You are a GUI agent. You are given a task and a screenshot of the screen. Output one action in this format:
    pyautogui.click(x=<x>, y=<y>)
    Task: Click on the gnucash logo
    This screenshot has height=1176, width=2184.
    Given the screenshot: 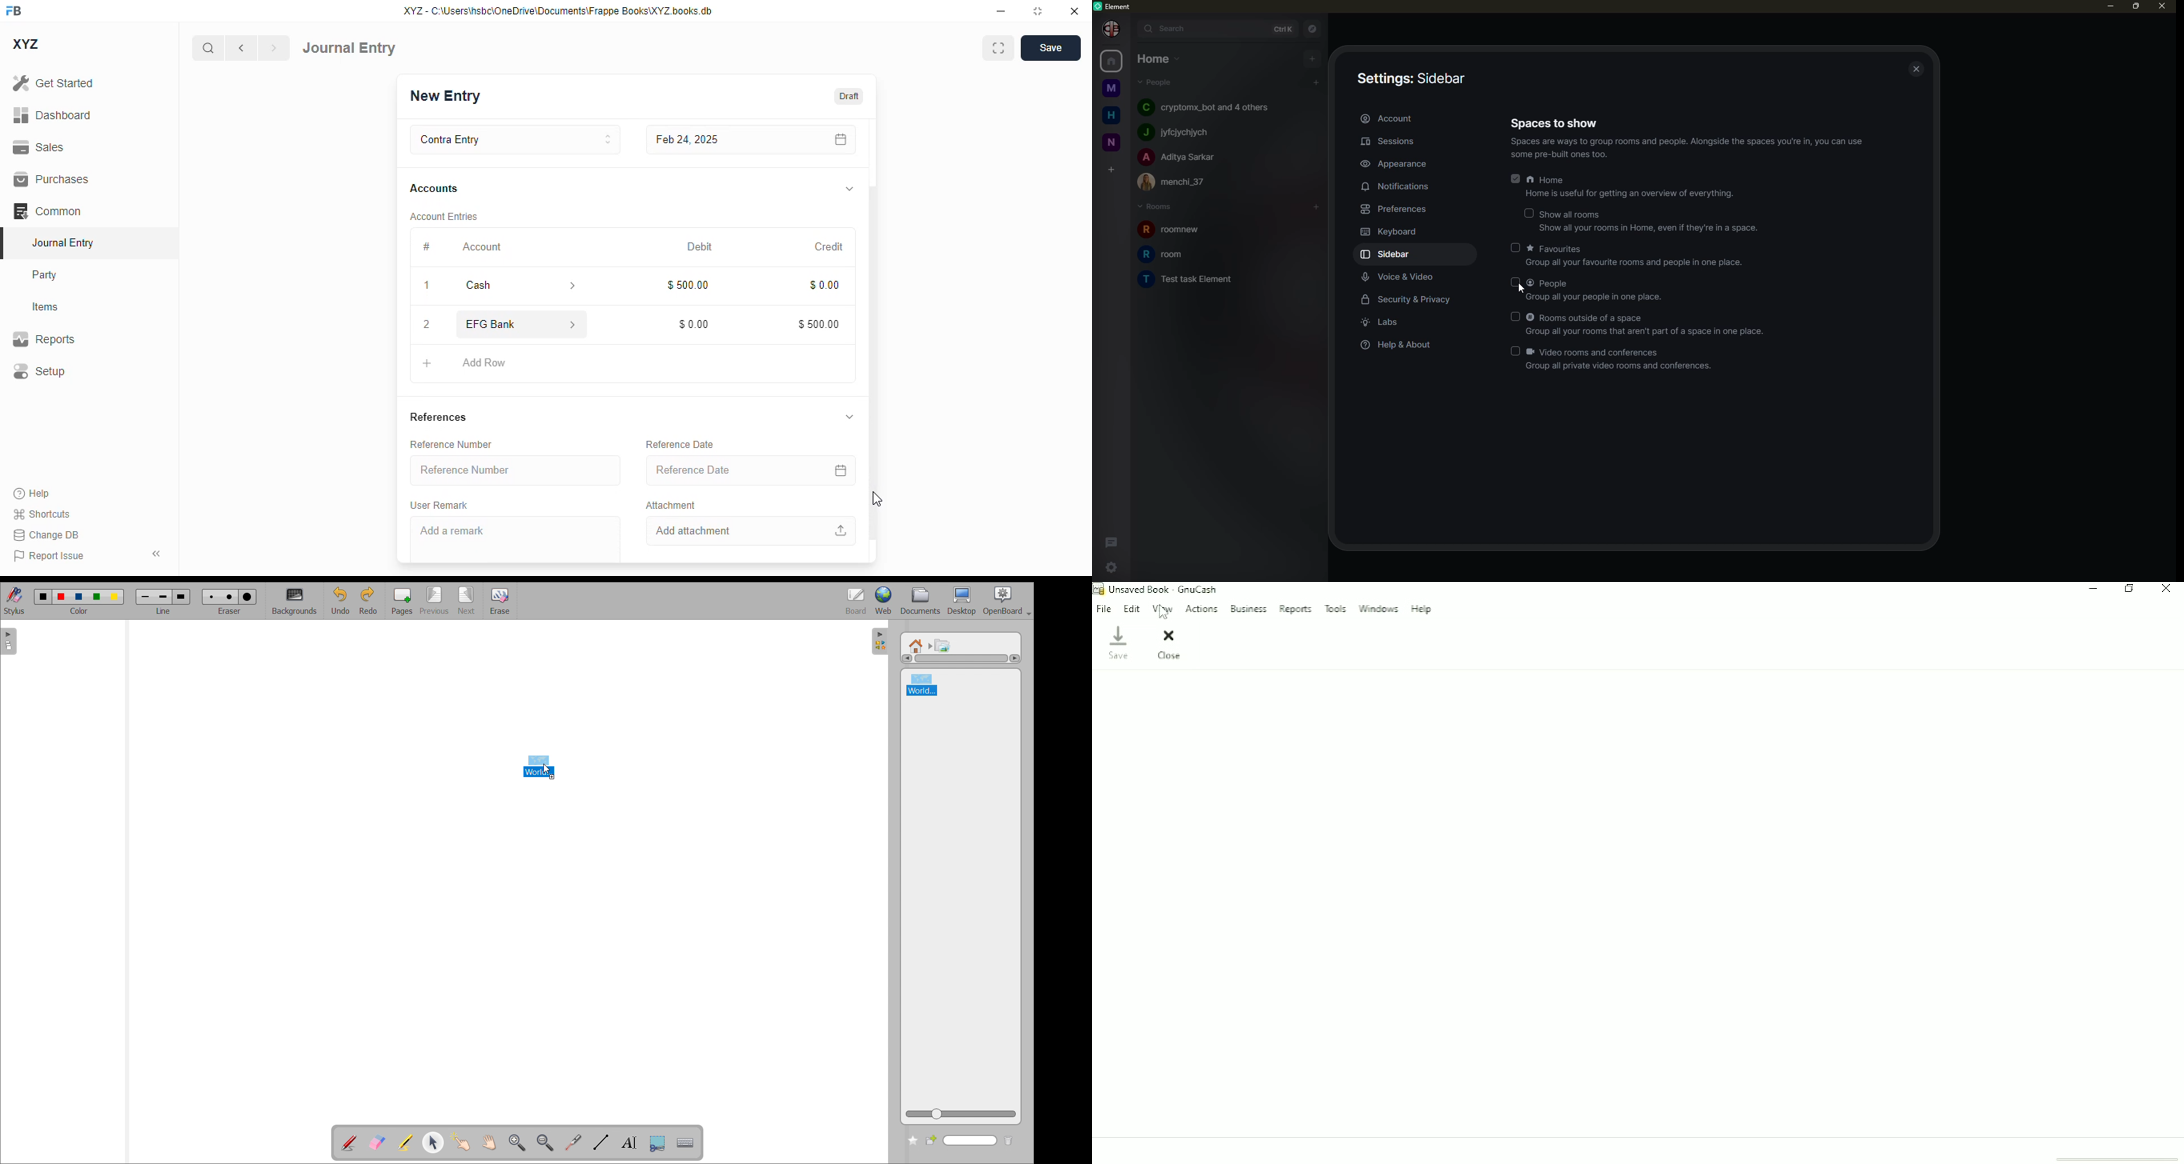 What is the action you would take?
    pyautogui.click(x=1099, y=588)
    